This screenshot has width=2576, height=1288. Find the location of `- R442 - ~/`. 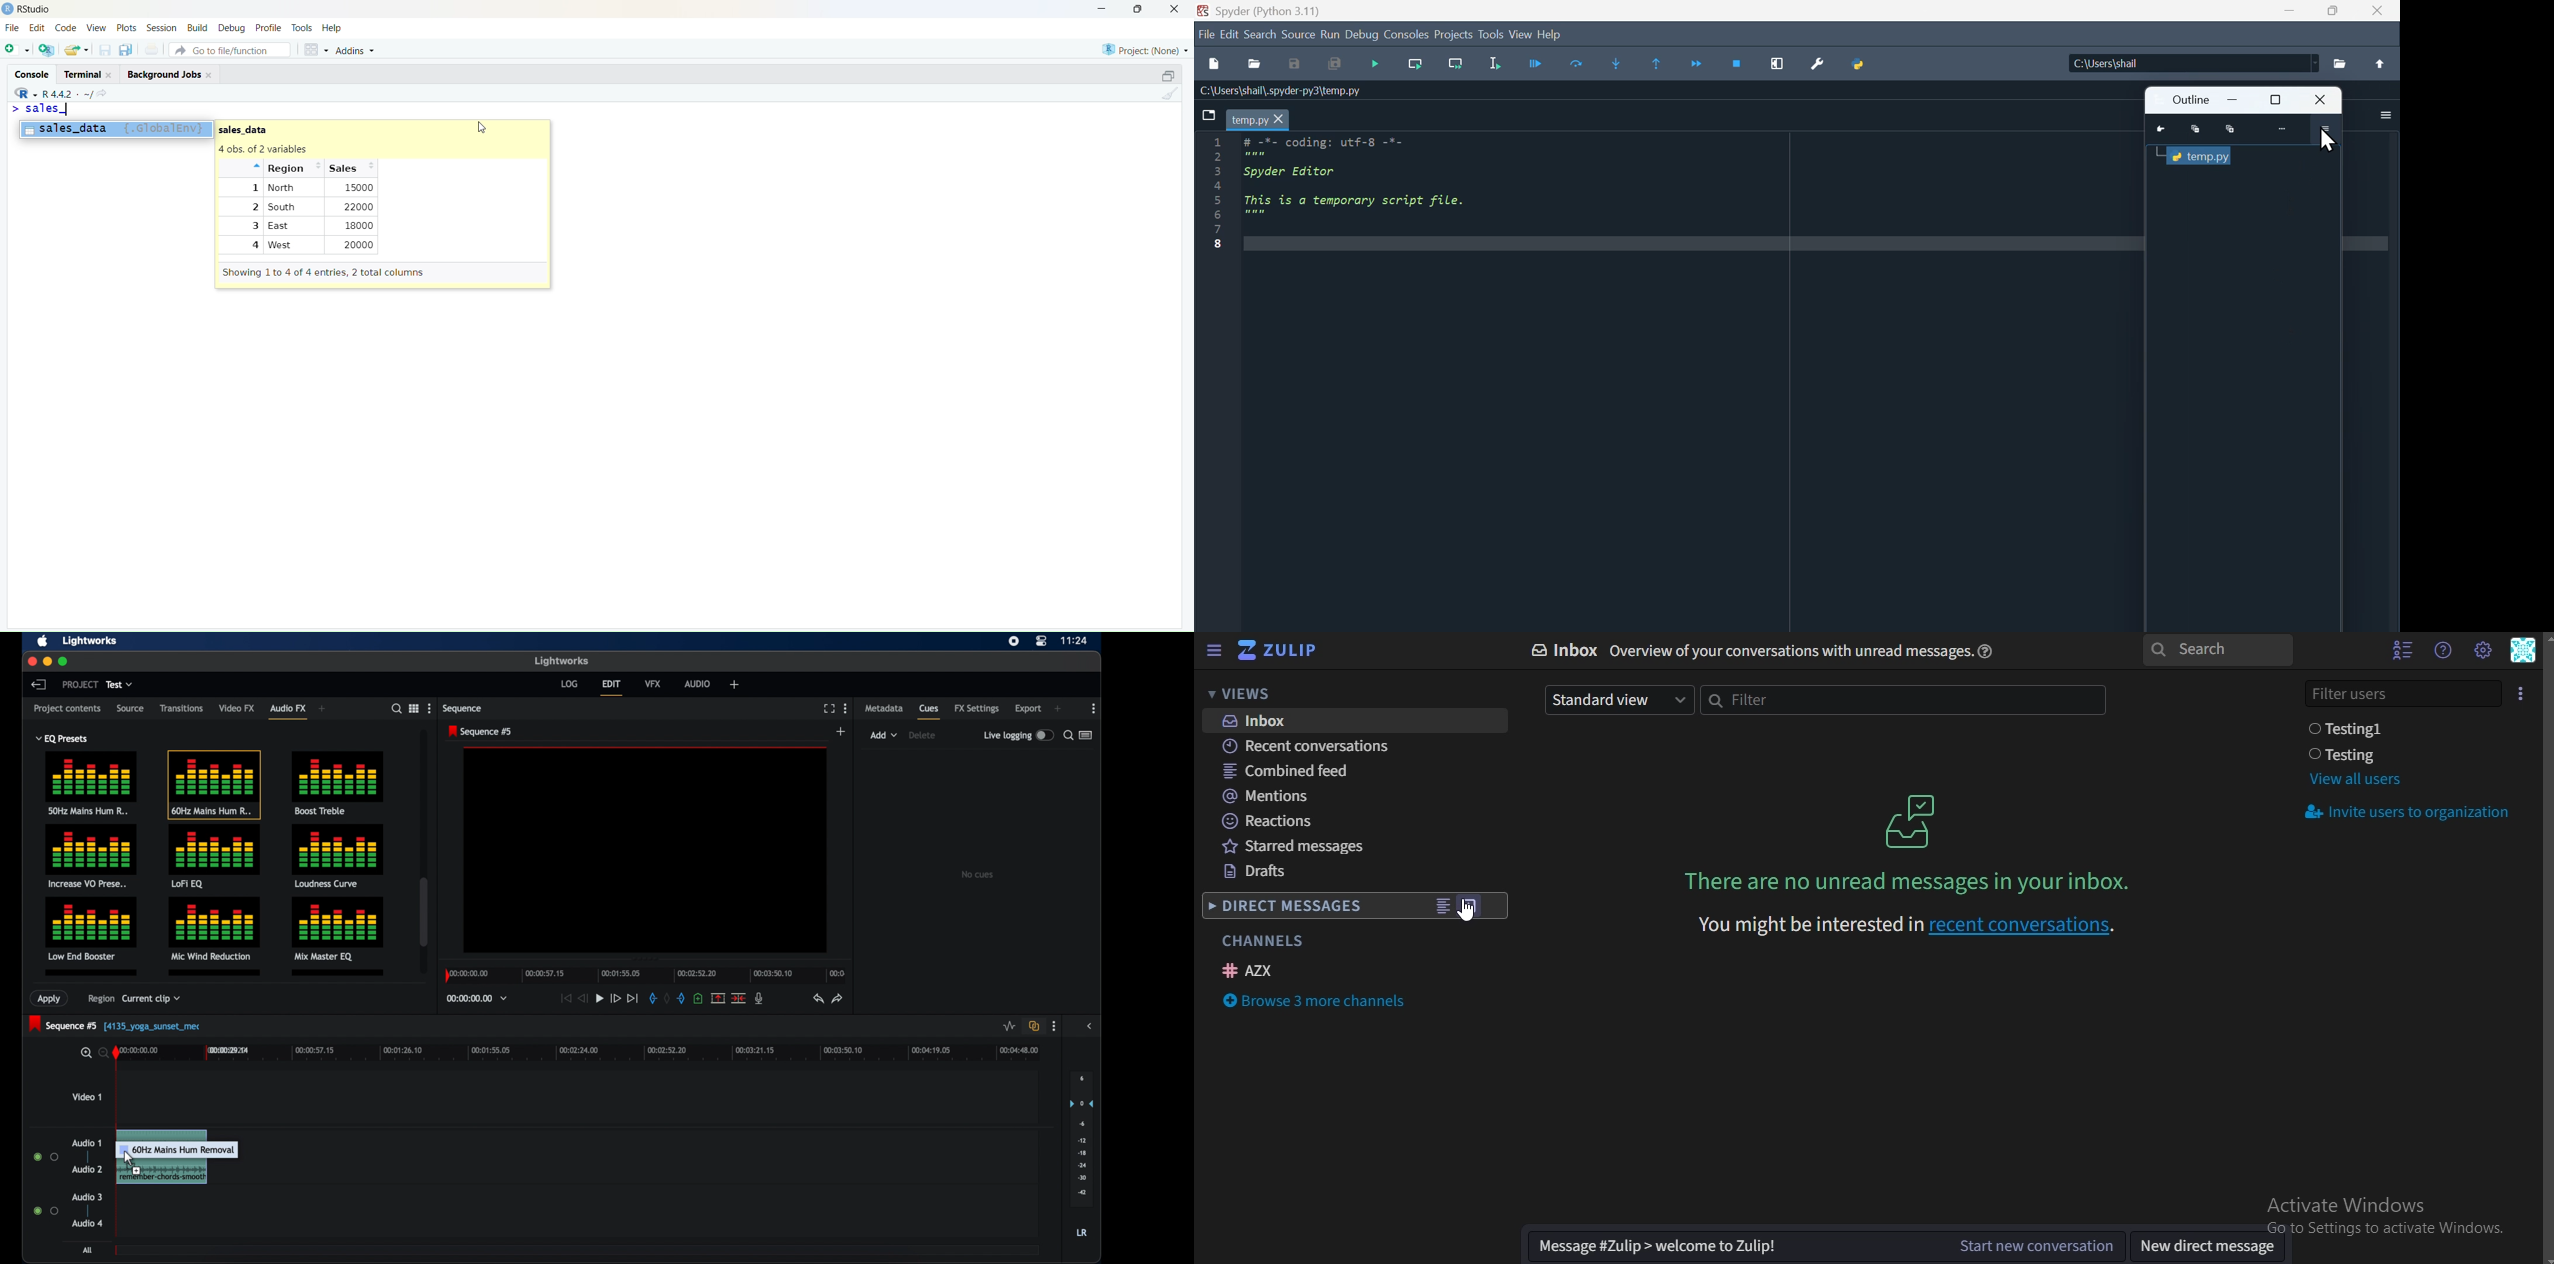

- R442 - ~/ is located at coordinates (69, 92).